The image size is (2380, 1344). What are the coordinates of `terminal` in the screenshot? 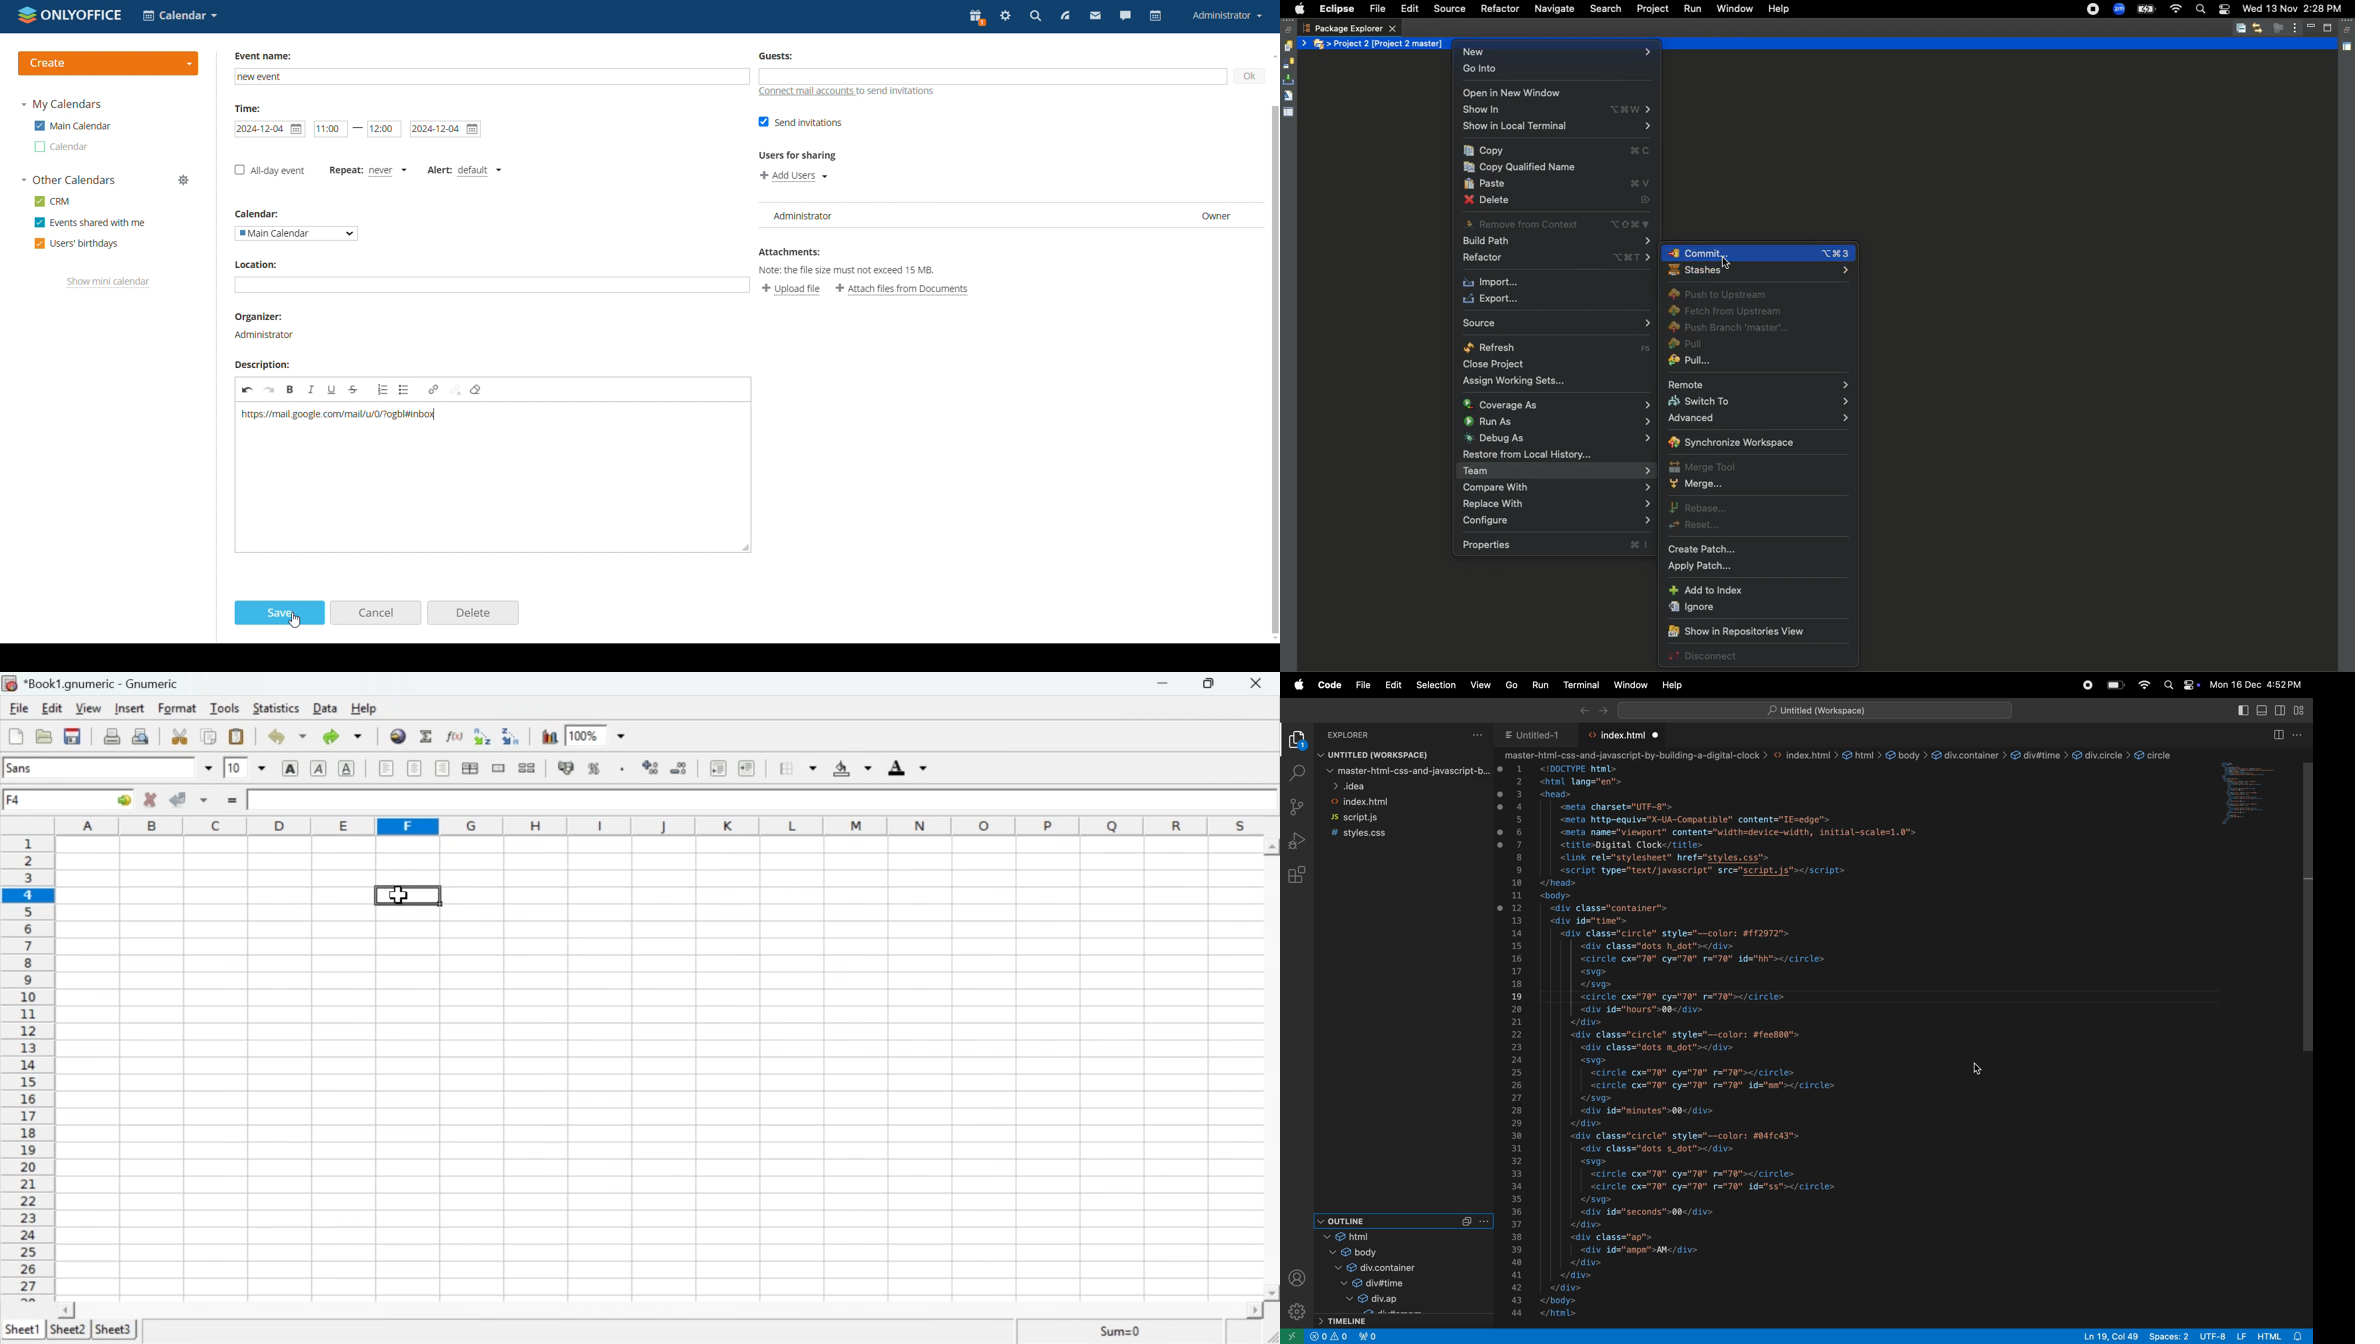 It's located at (1577, 685).